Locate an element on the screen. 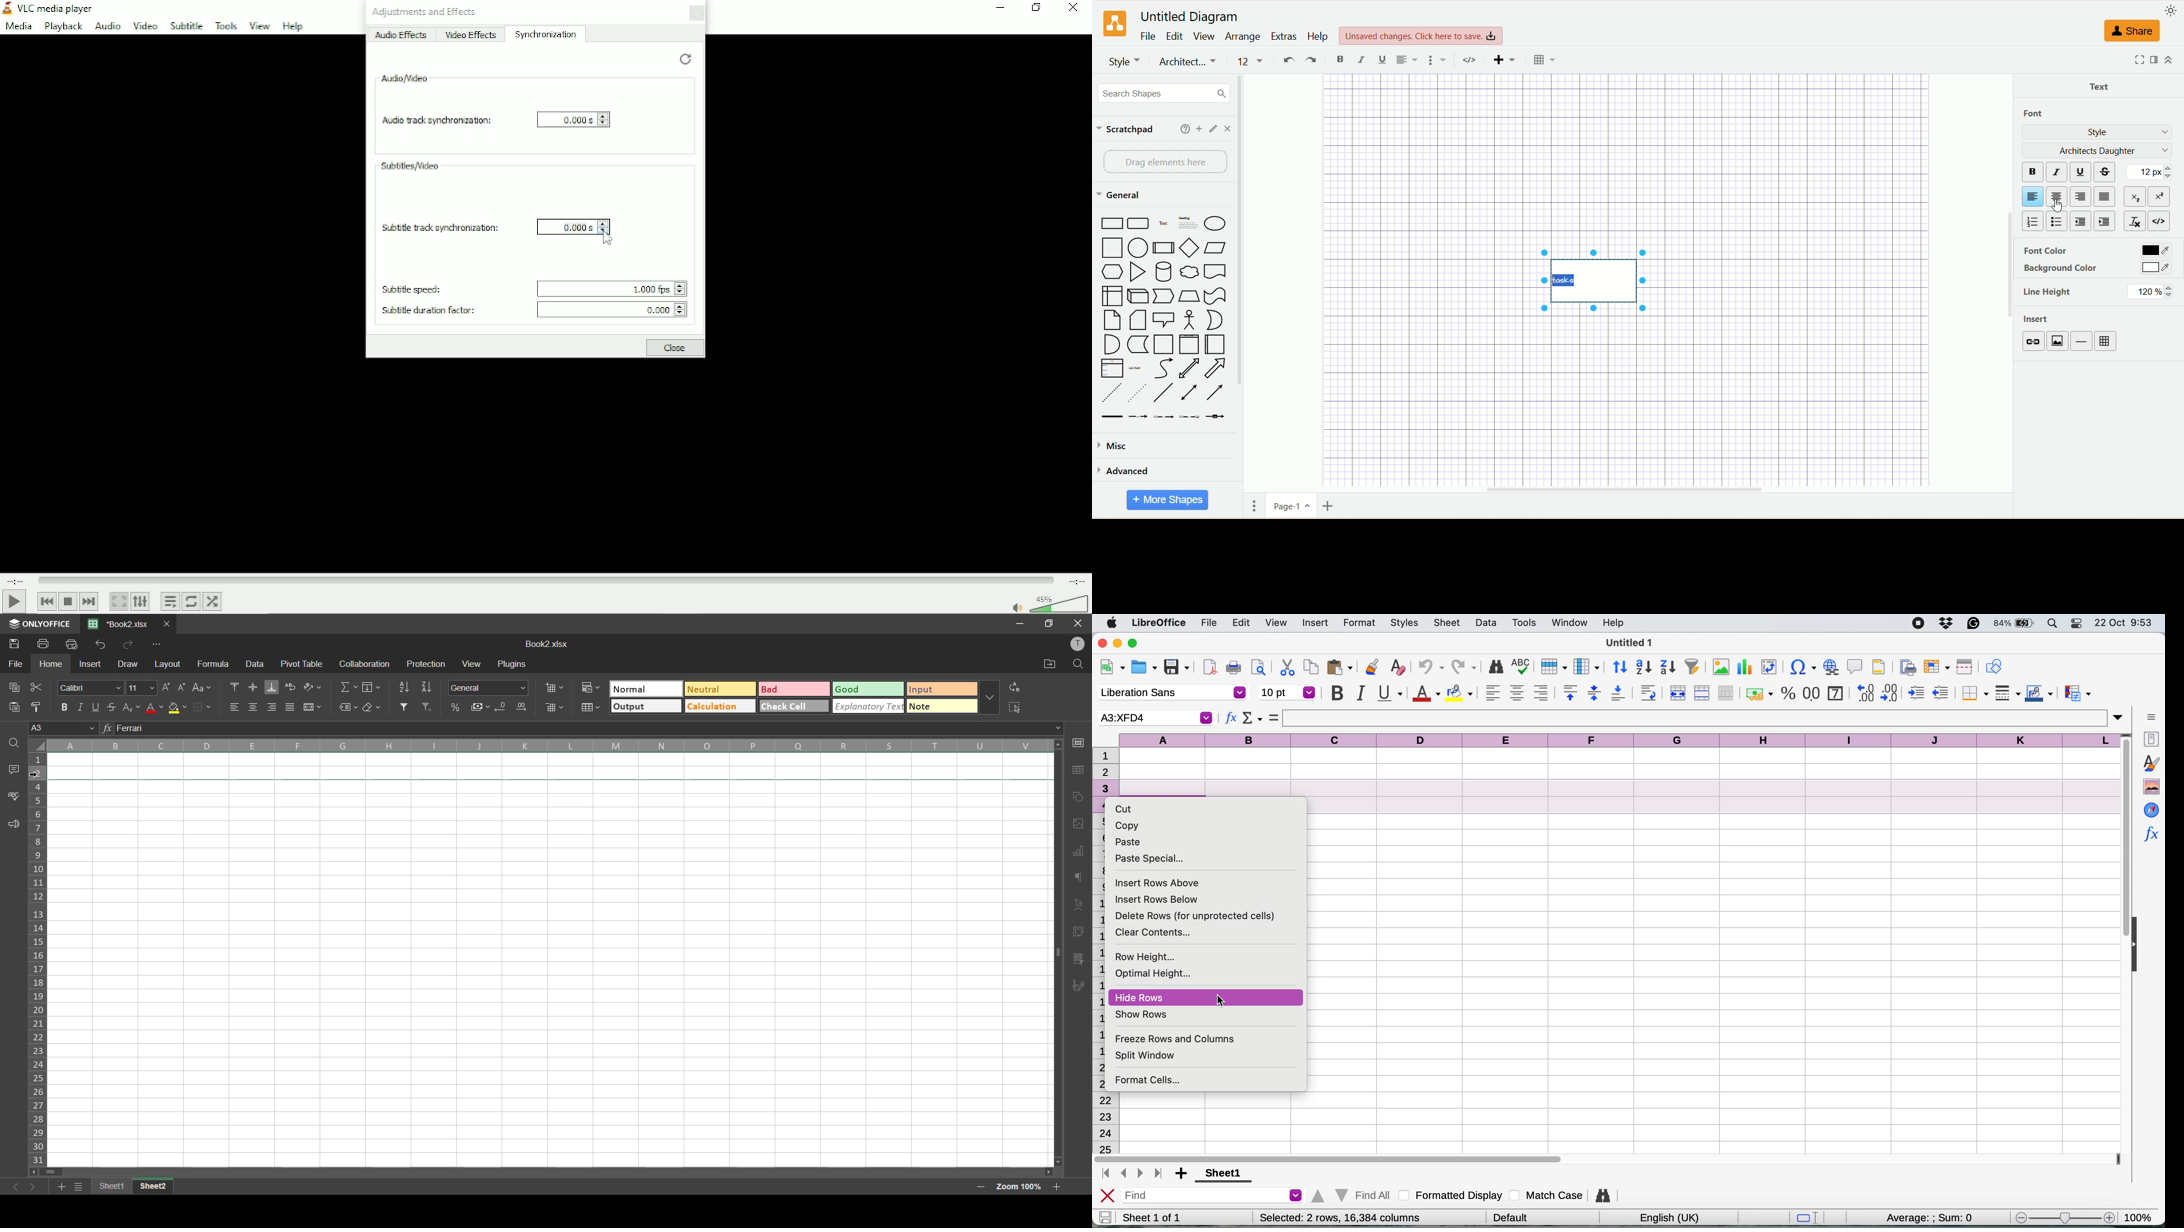 This screenshot has width=2184, height=1232. Unsaved Changes. Click here to save. is located at coordinates (1421, 36).